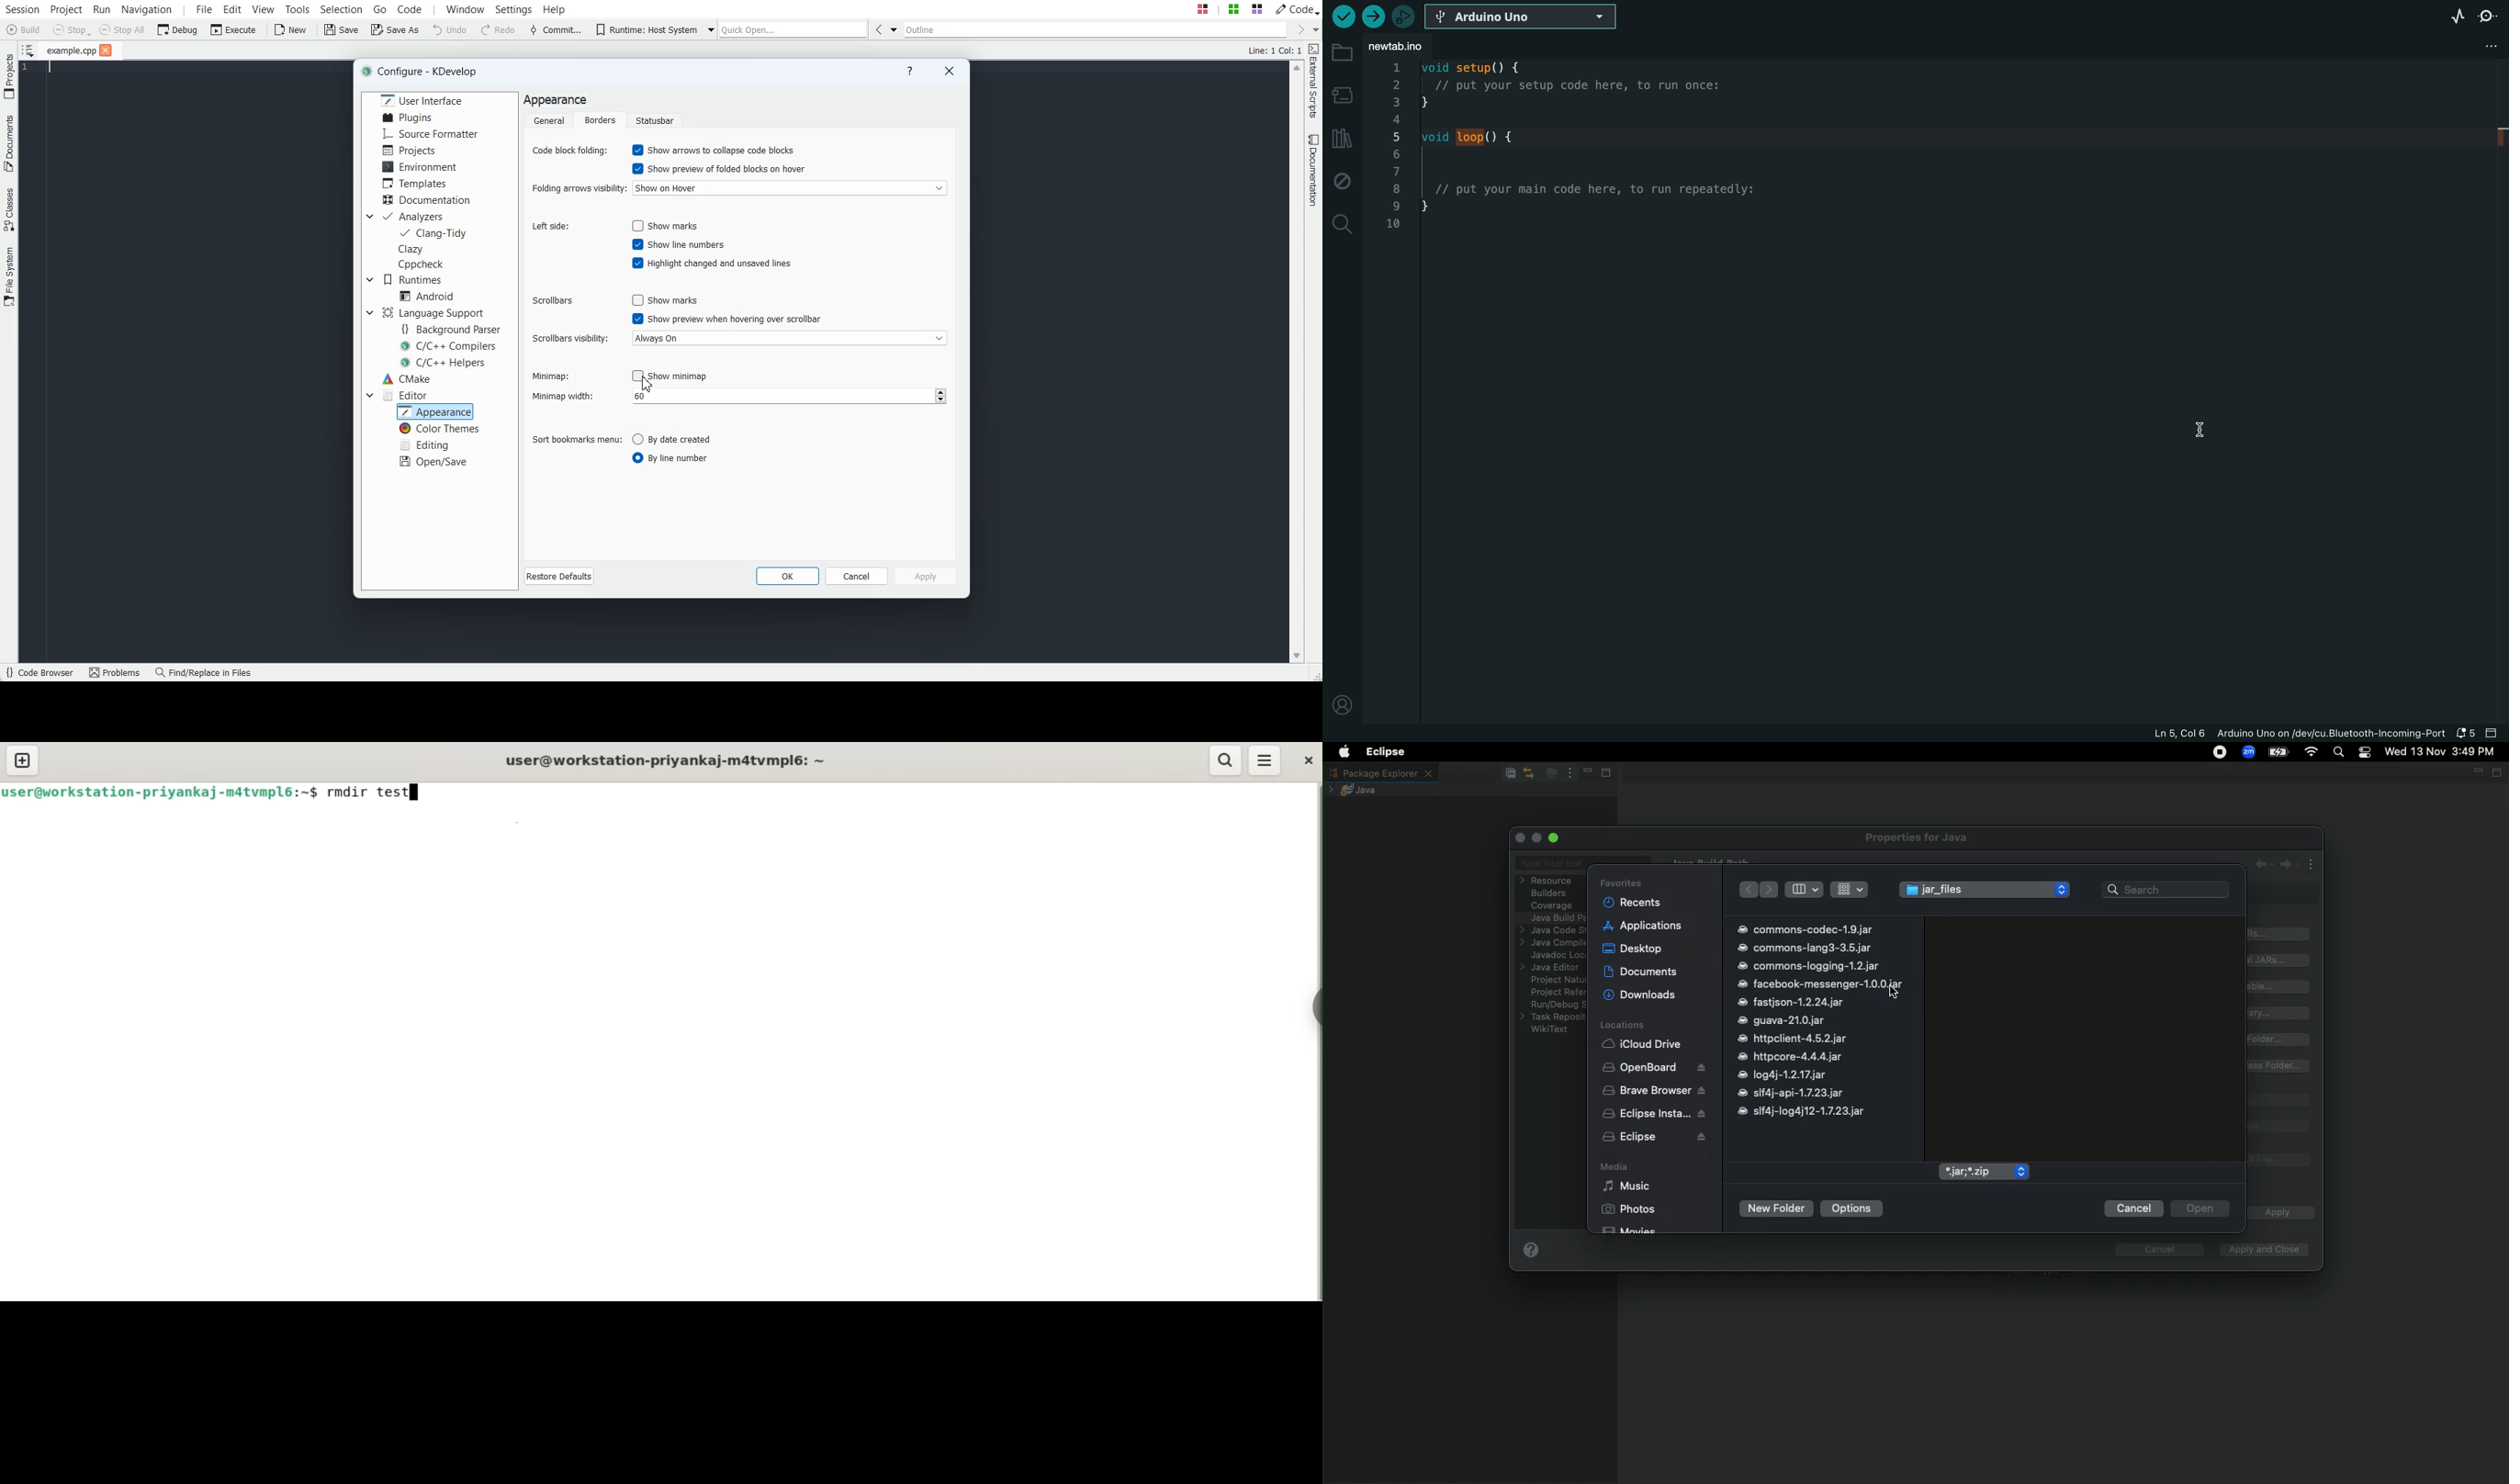 Image resolution: width=2520 pixels, height=1484 pixels. I want to click on Clang-Tidy, so click(435, 233).